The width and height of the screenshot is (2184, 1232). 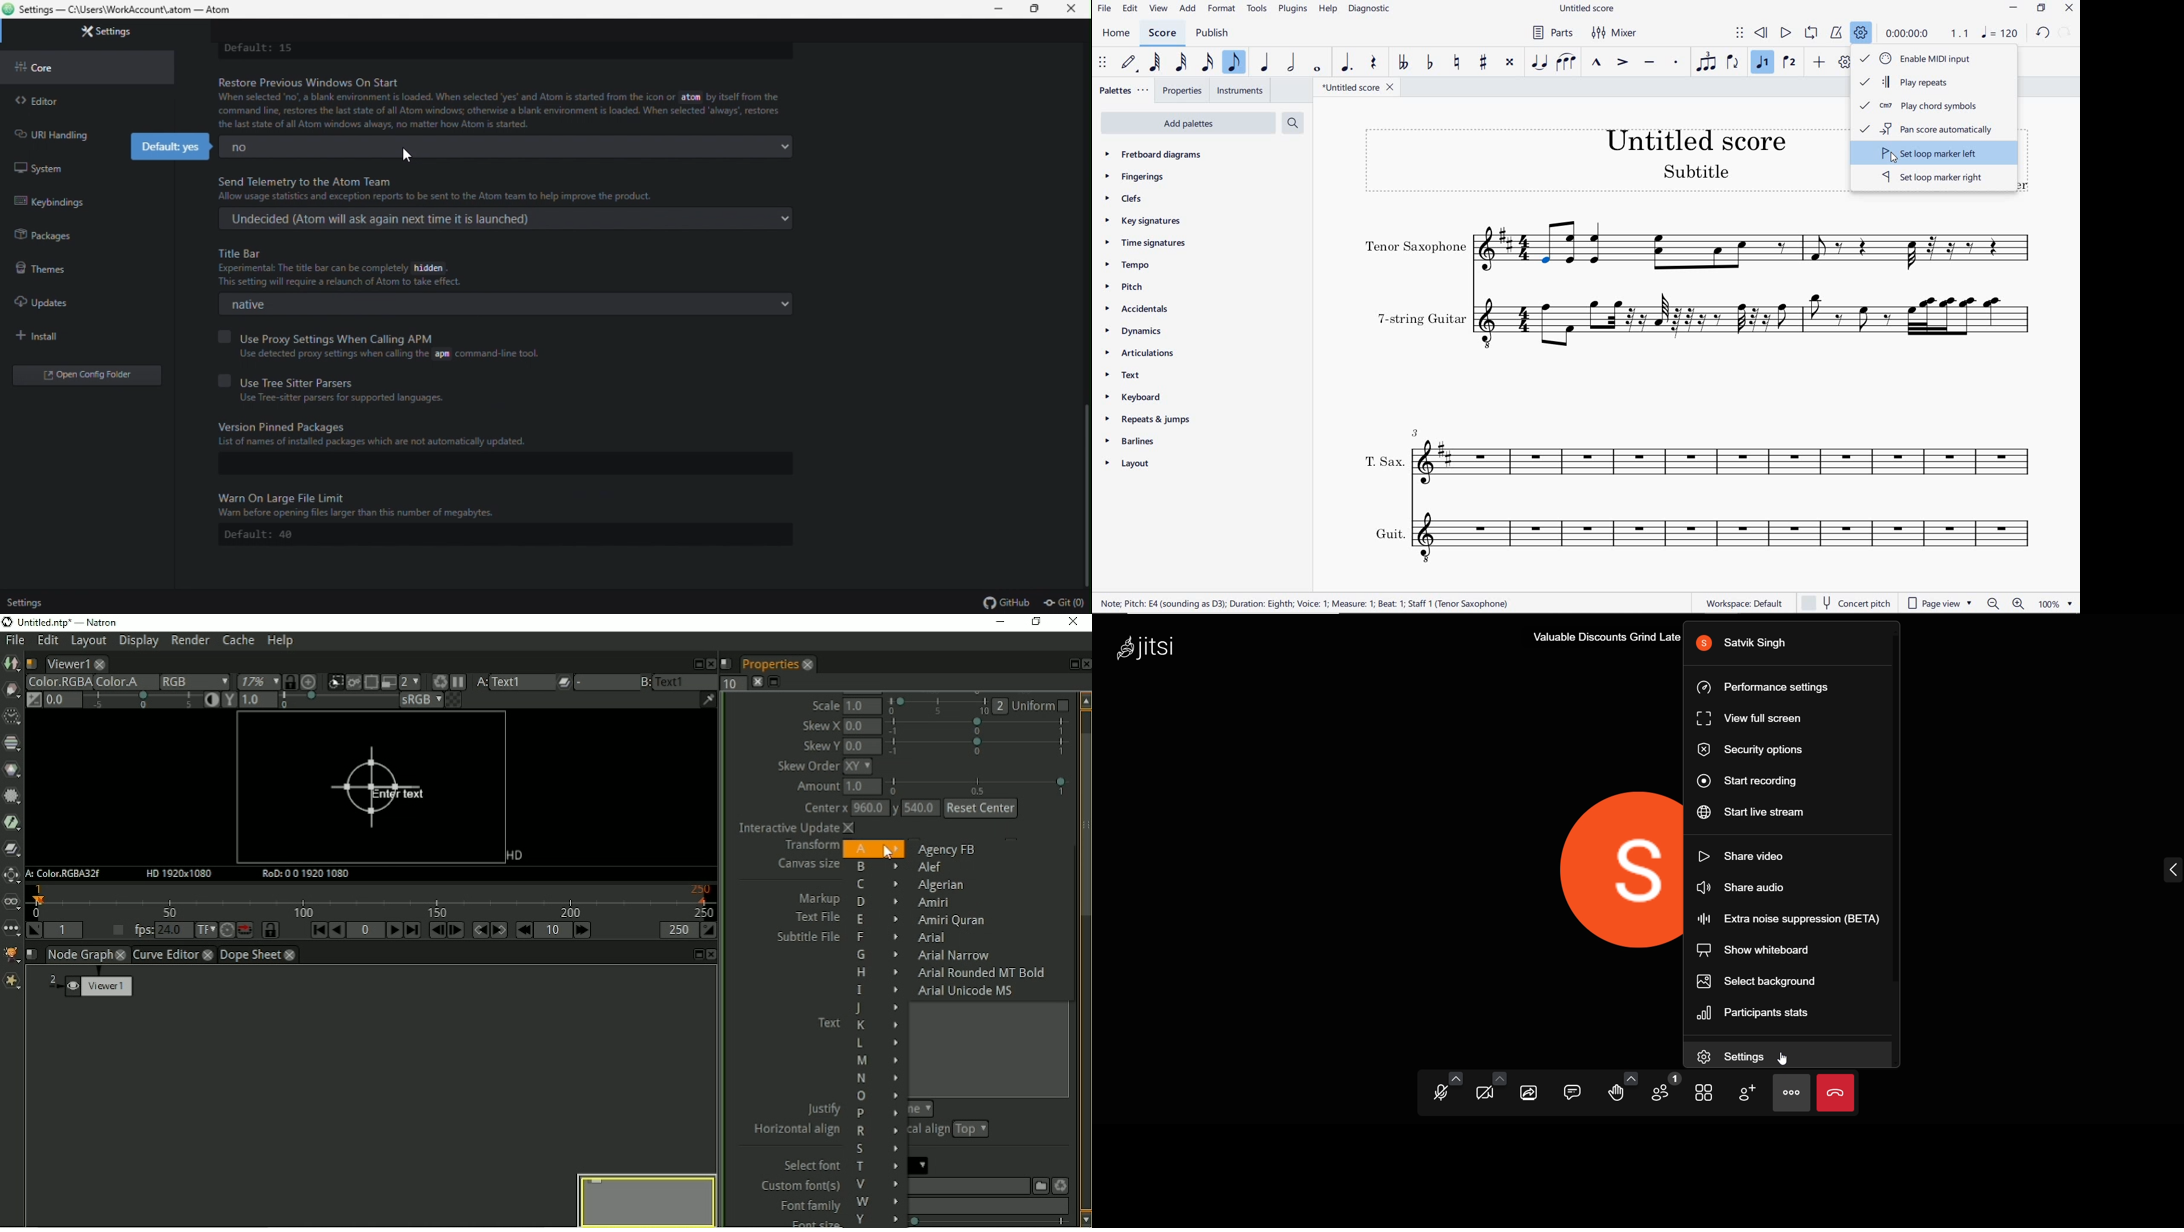 What do you see at coordinates (1371, 8) in the screenshot?
I see `DIAGNOSTIC` at bounding box center [1371, 8].